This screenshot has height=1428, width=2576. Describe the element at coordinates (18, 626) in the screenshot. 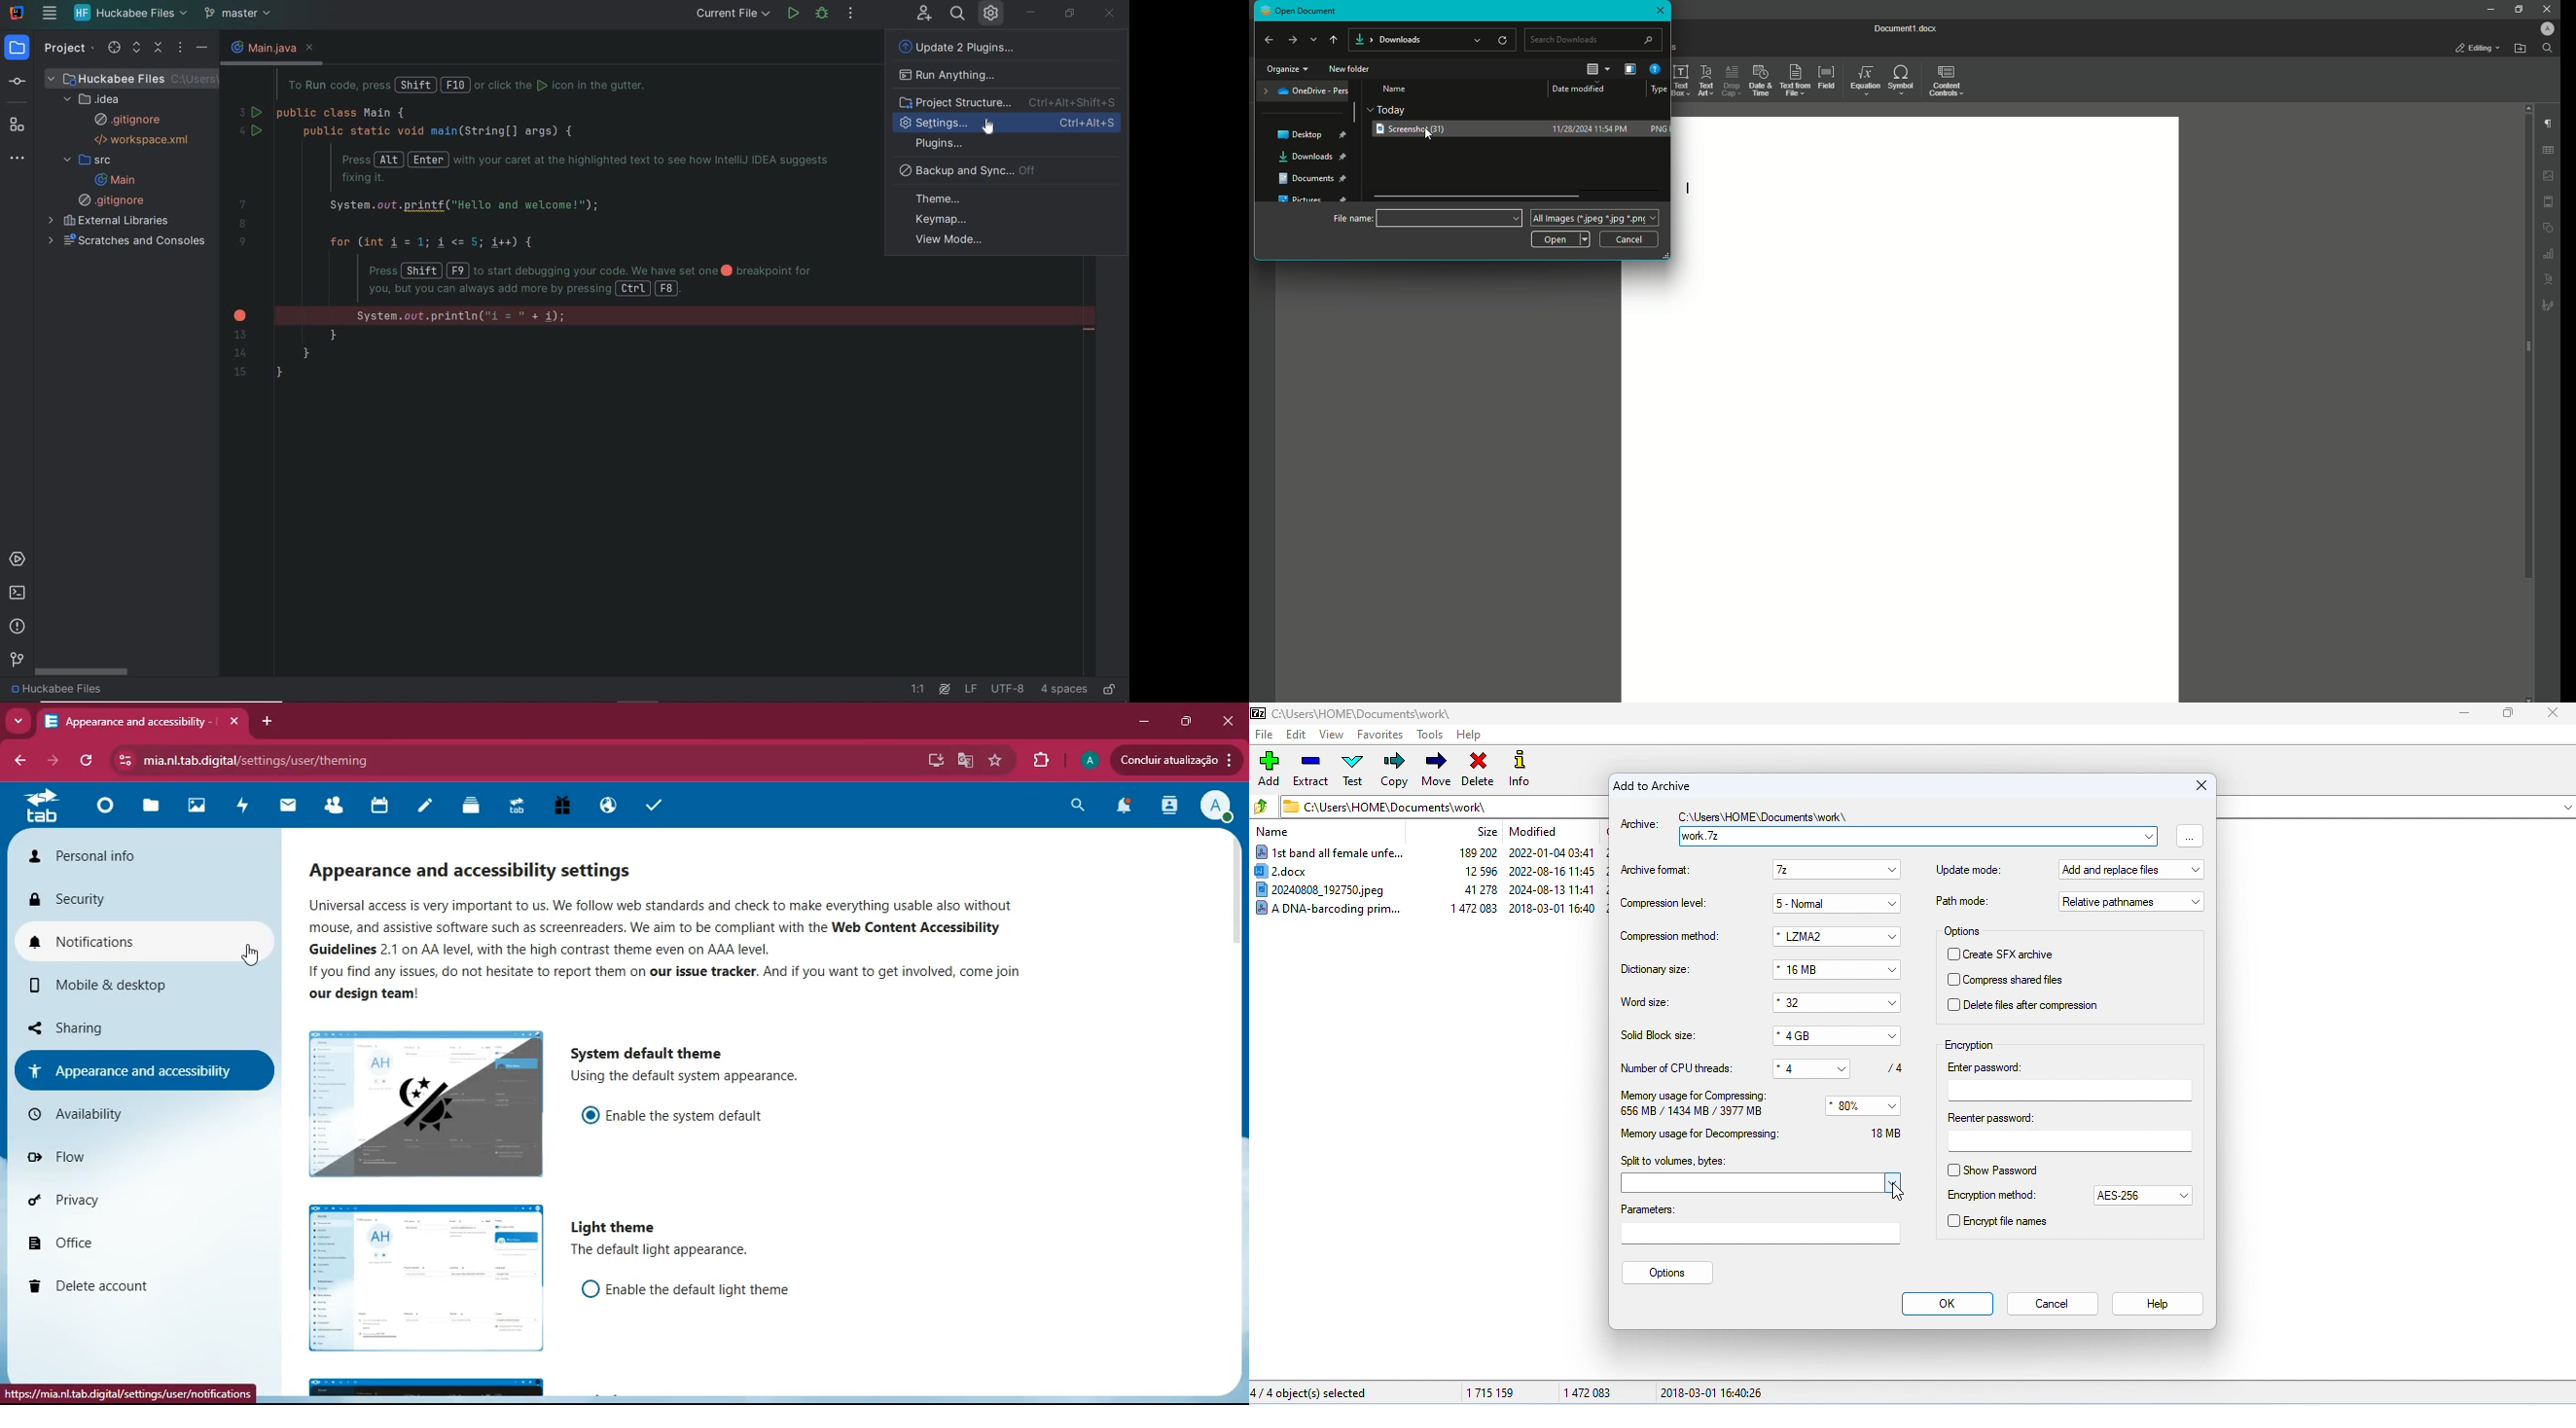

I see `problems` at that location.